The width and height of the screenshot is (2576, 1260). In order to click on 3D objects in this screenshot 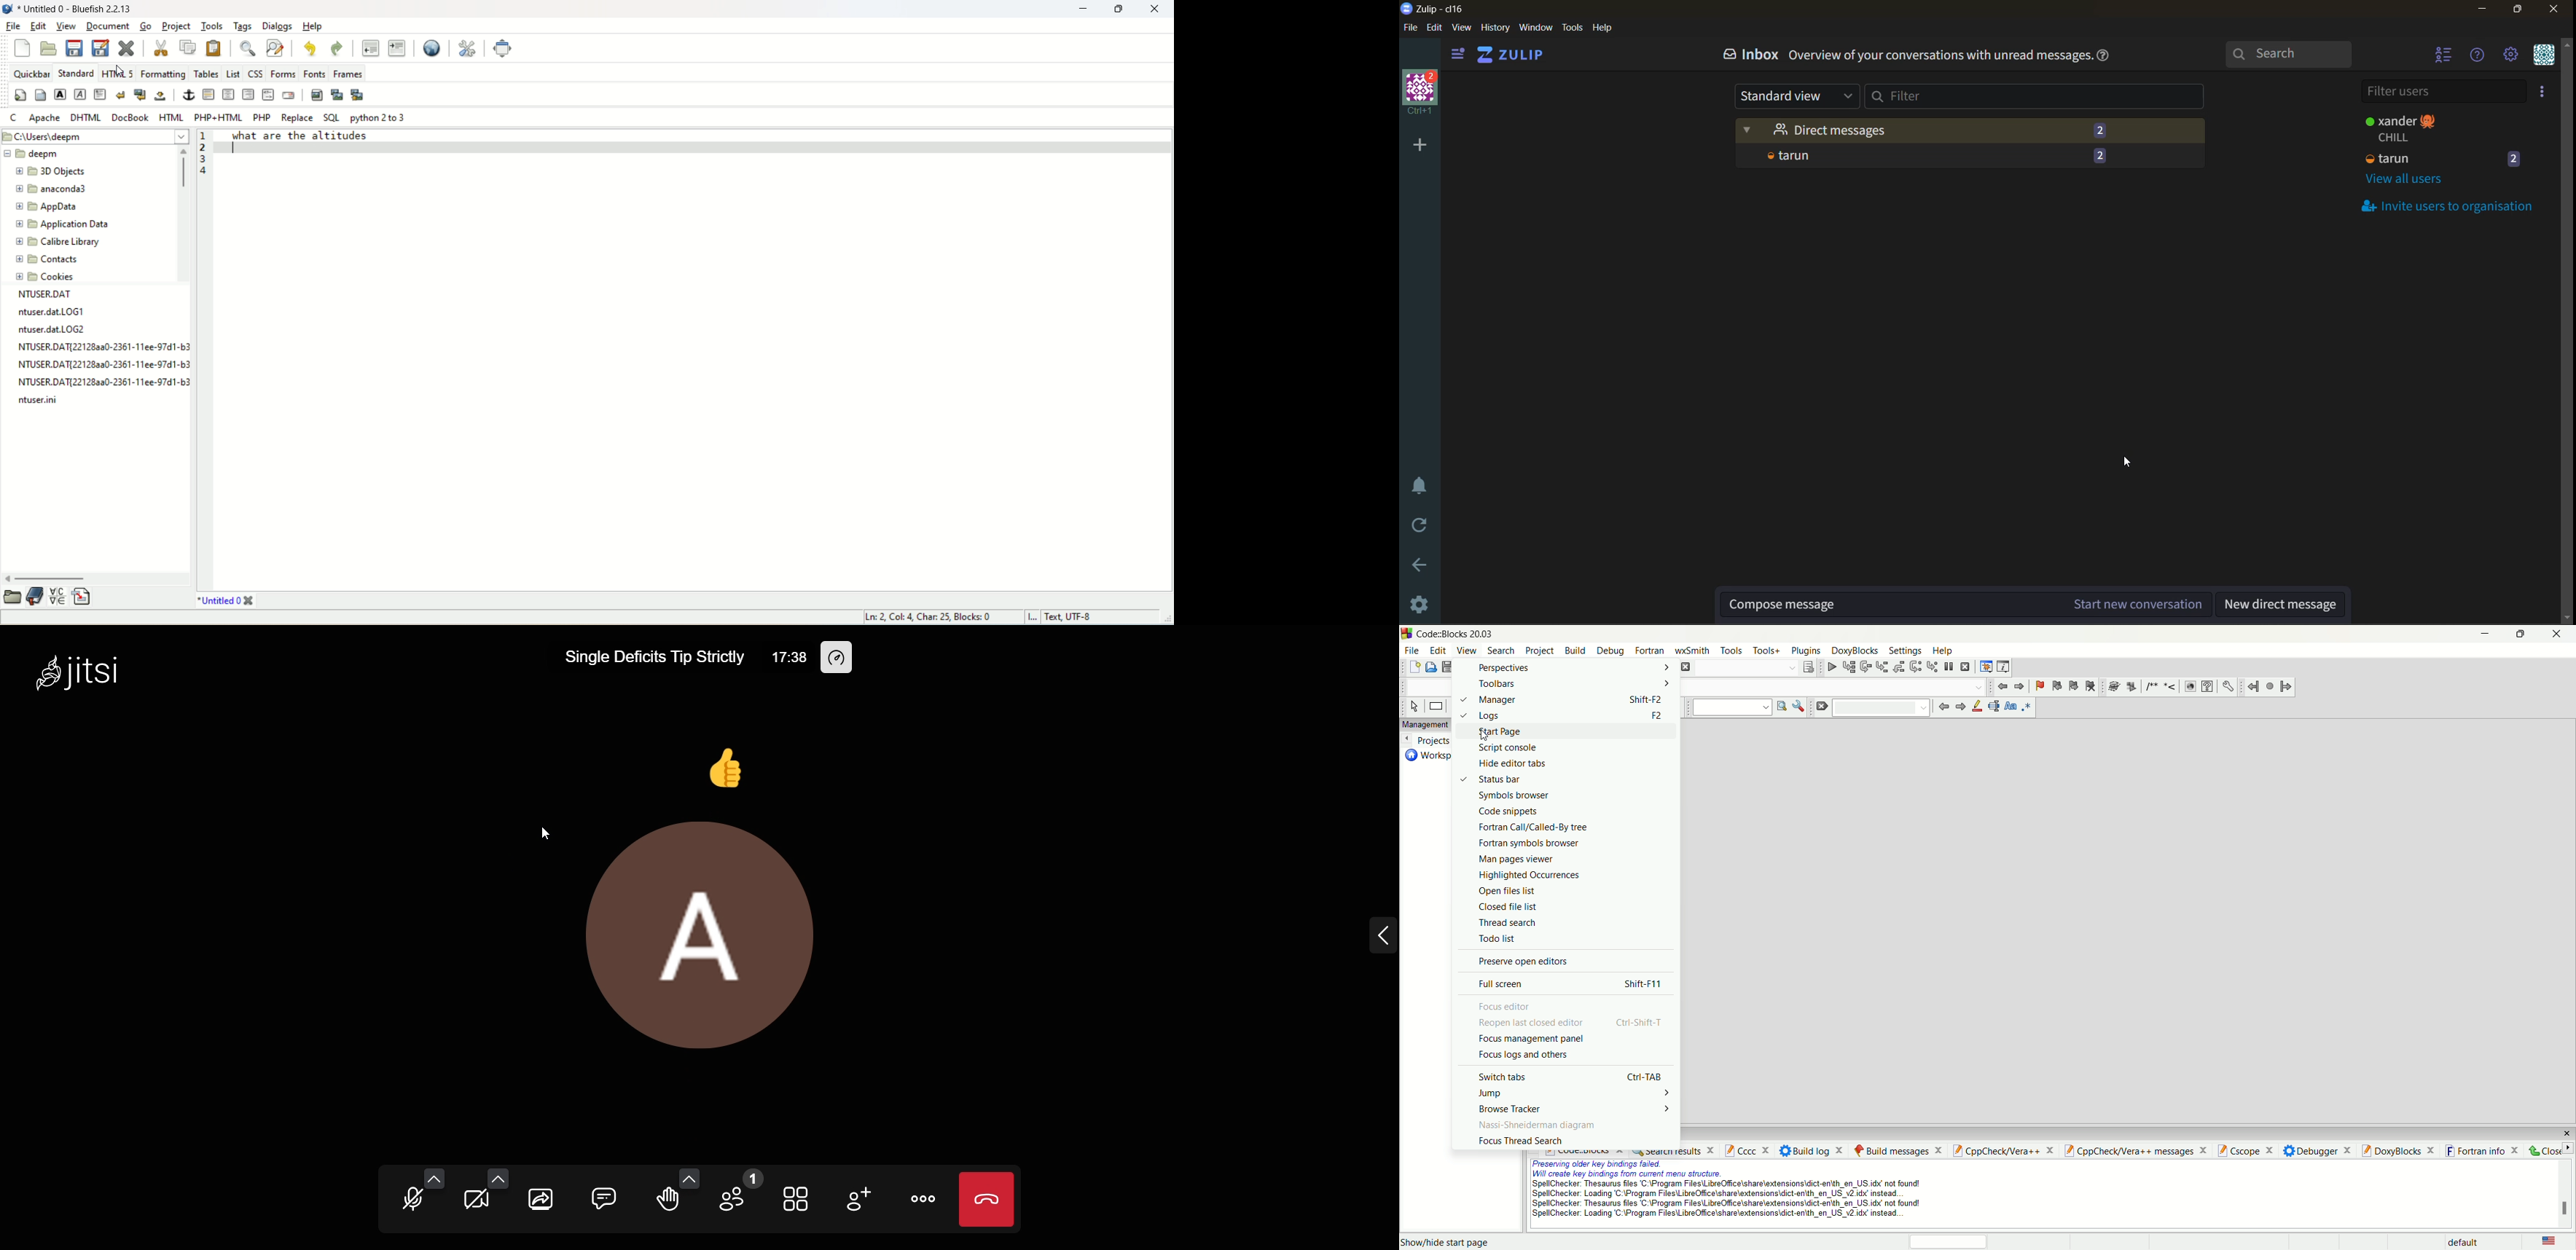, I will do `click(54, 172)`.